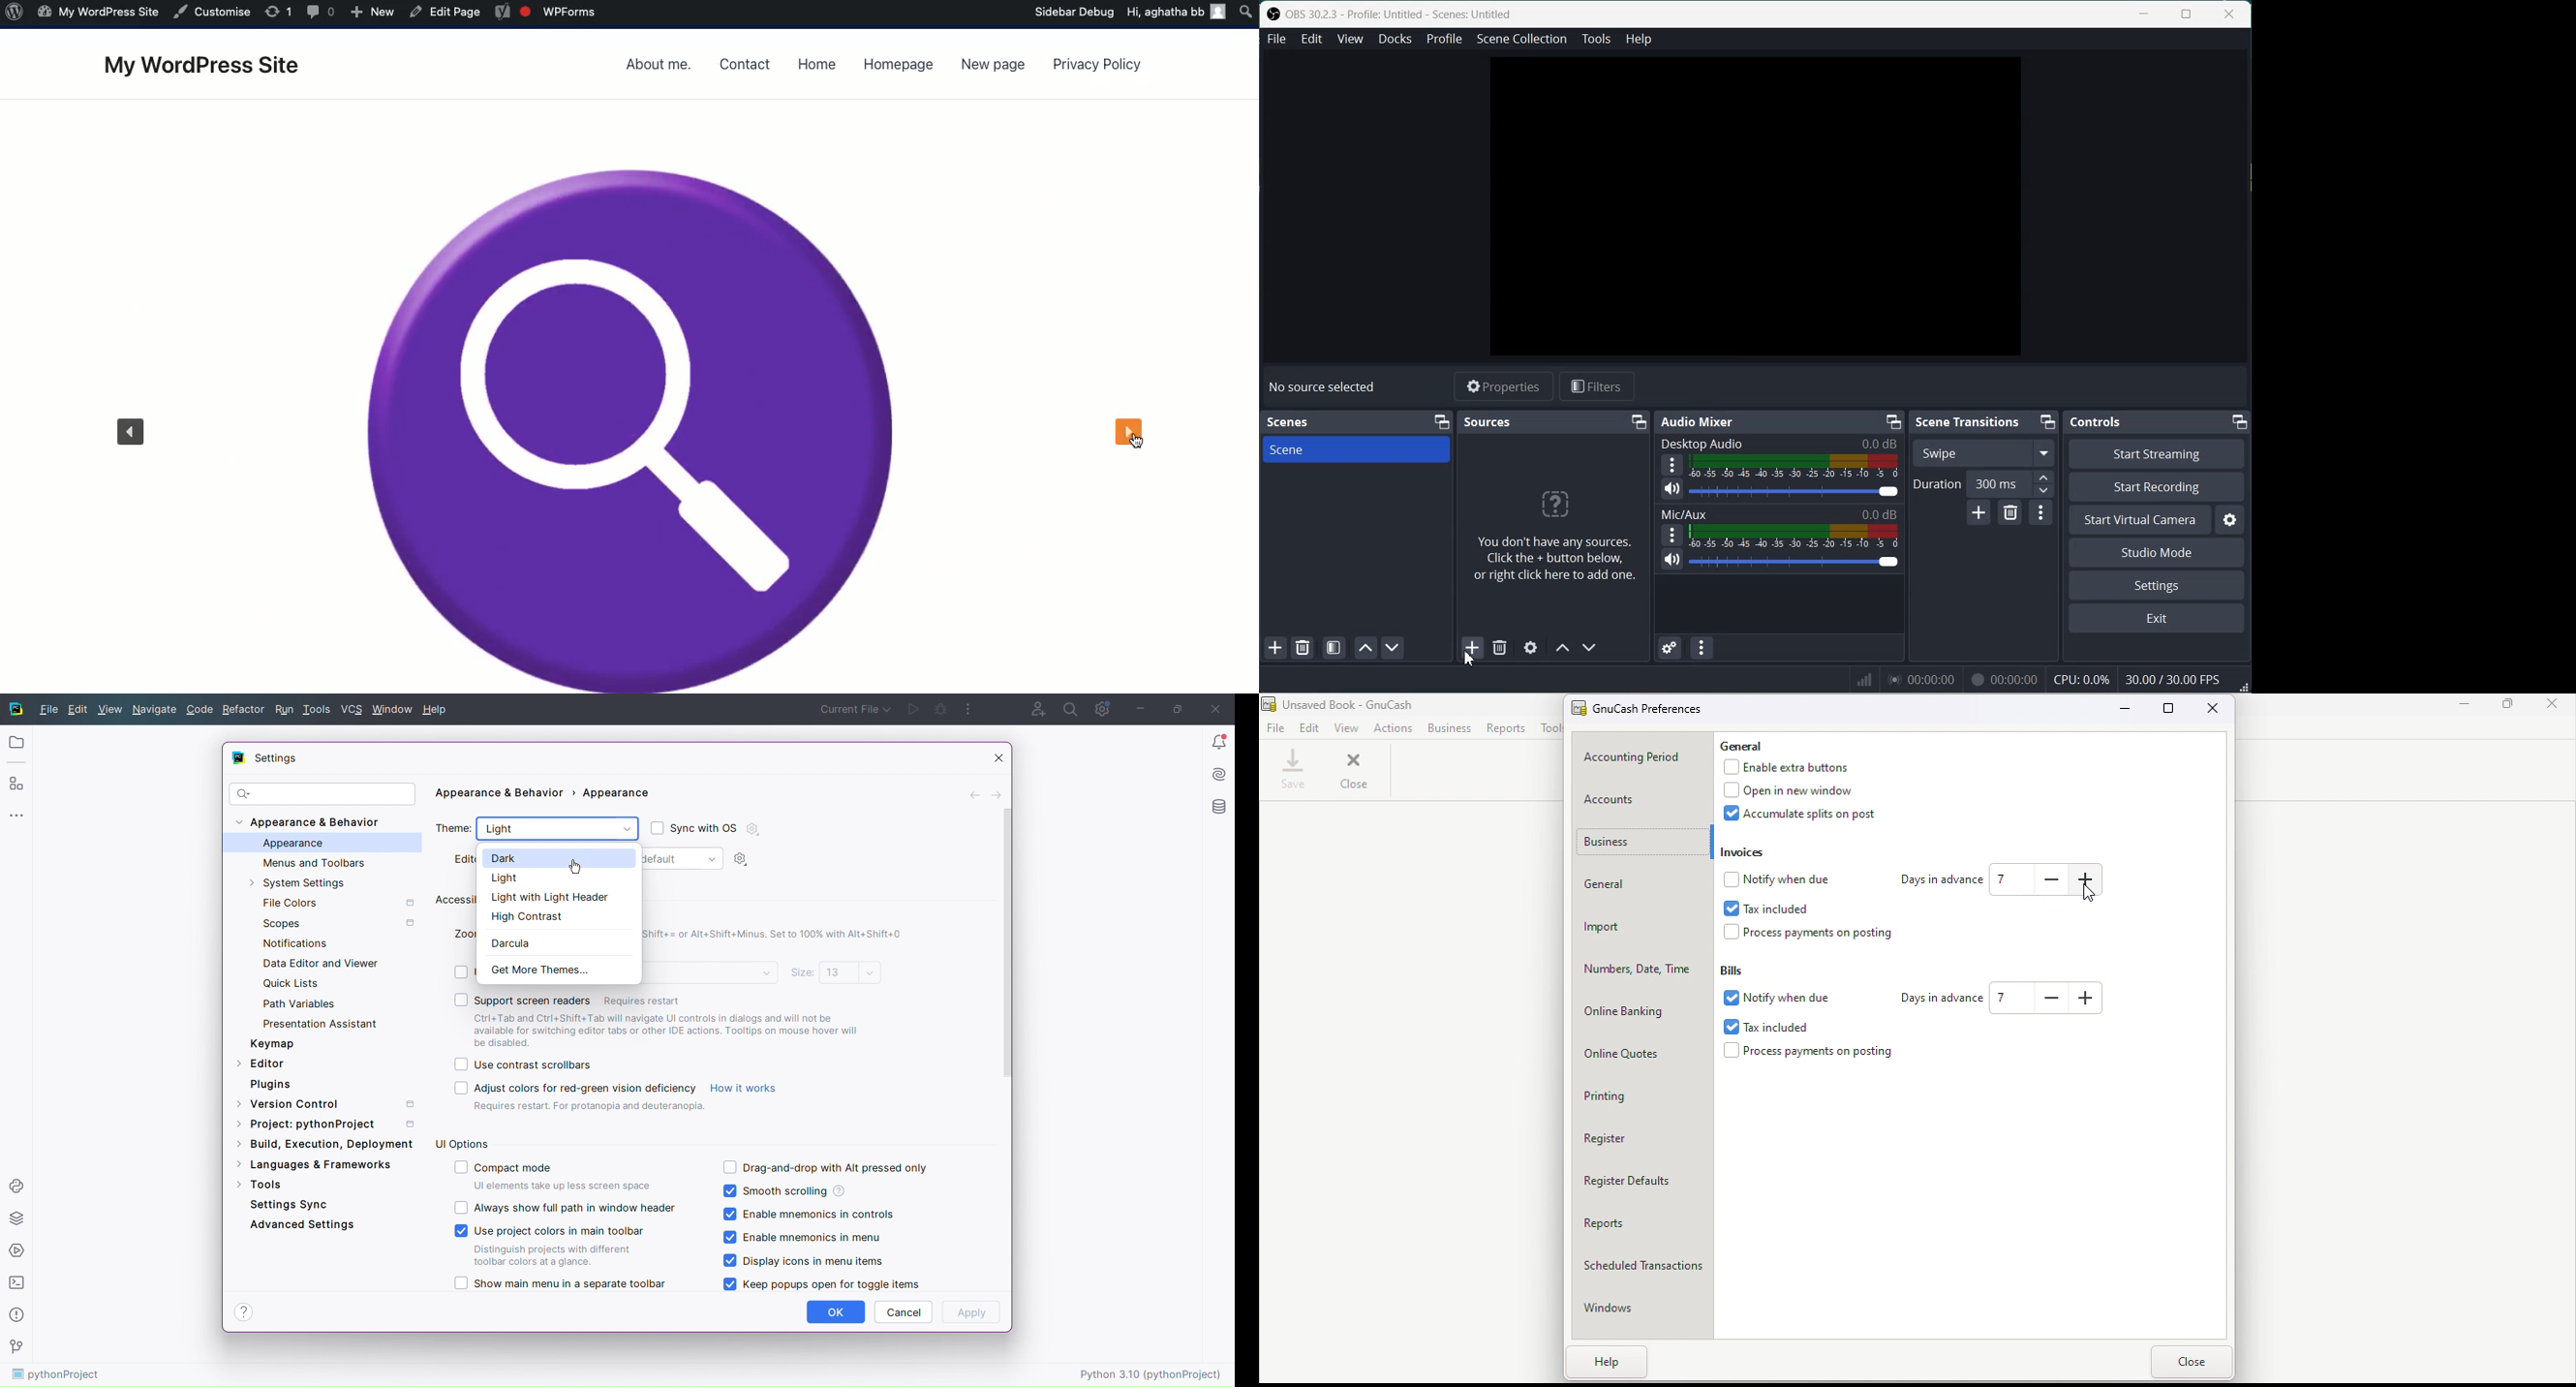  Describe the element at coordinates (744, 1088) in the screenshot. I see `how it works` at that location.